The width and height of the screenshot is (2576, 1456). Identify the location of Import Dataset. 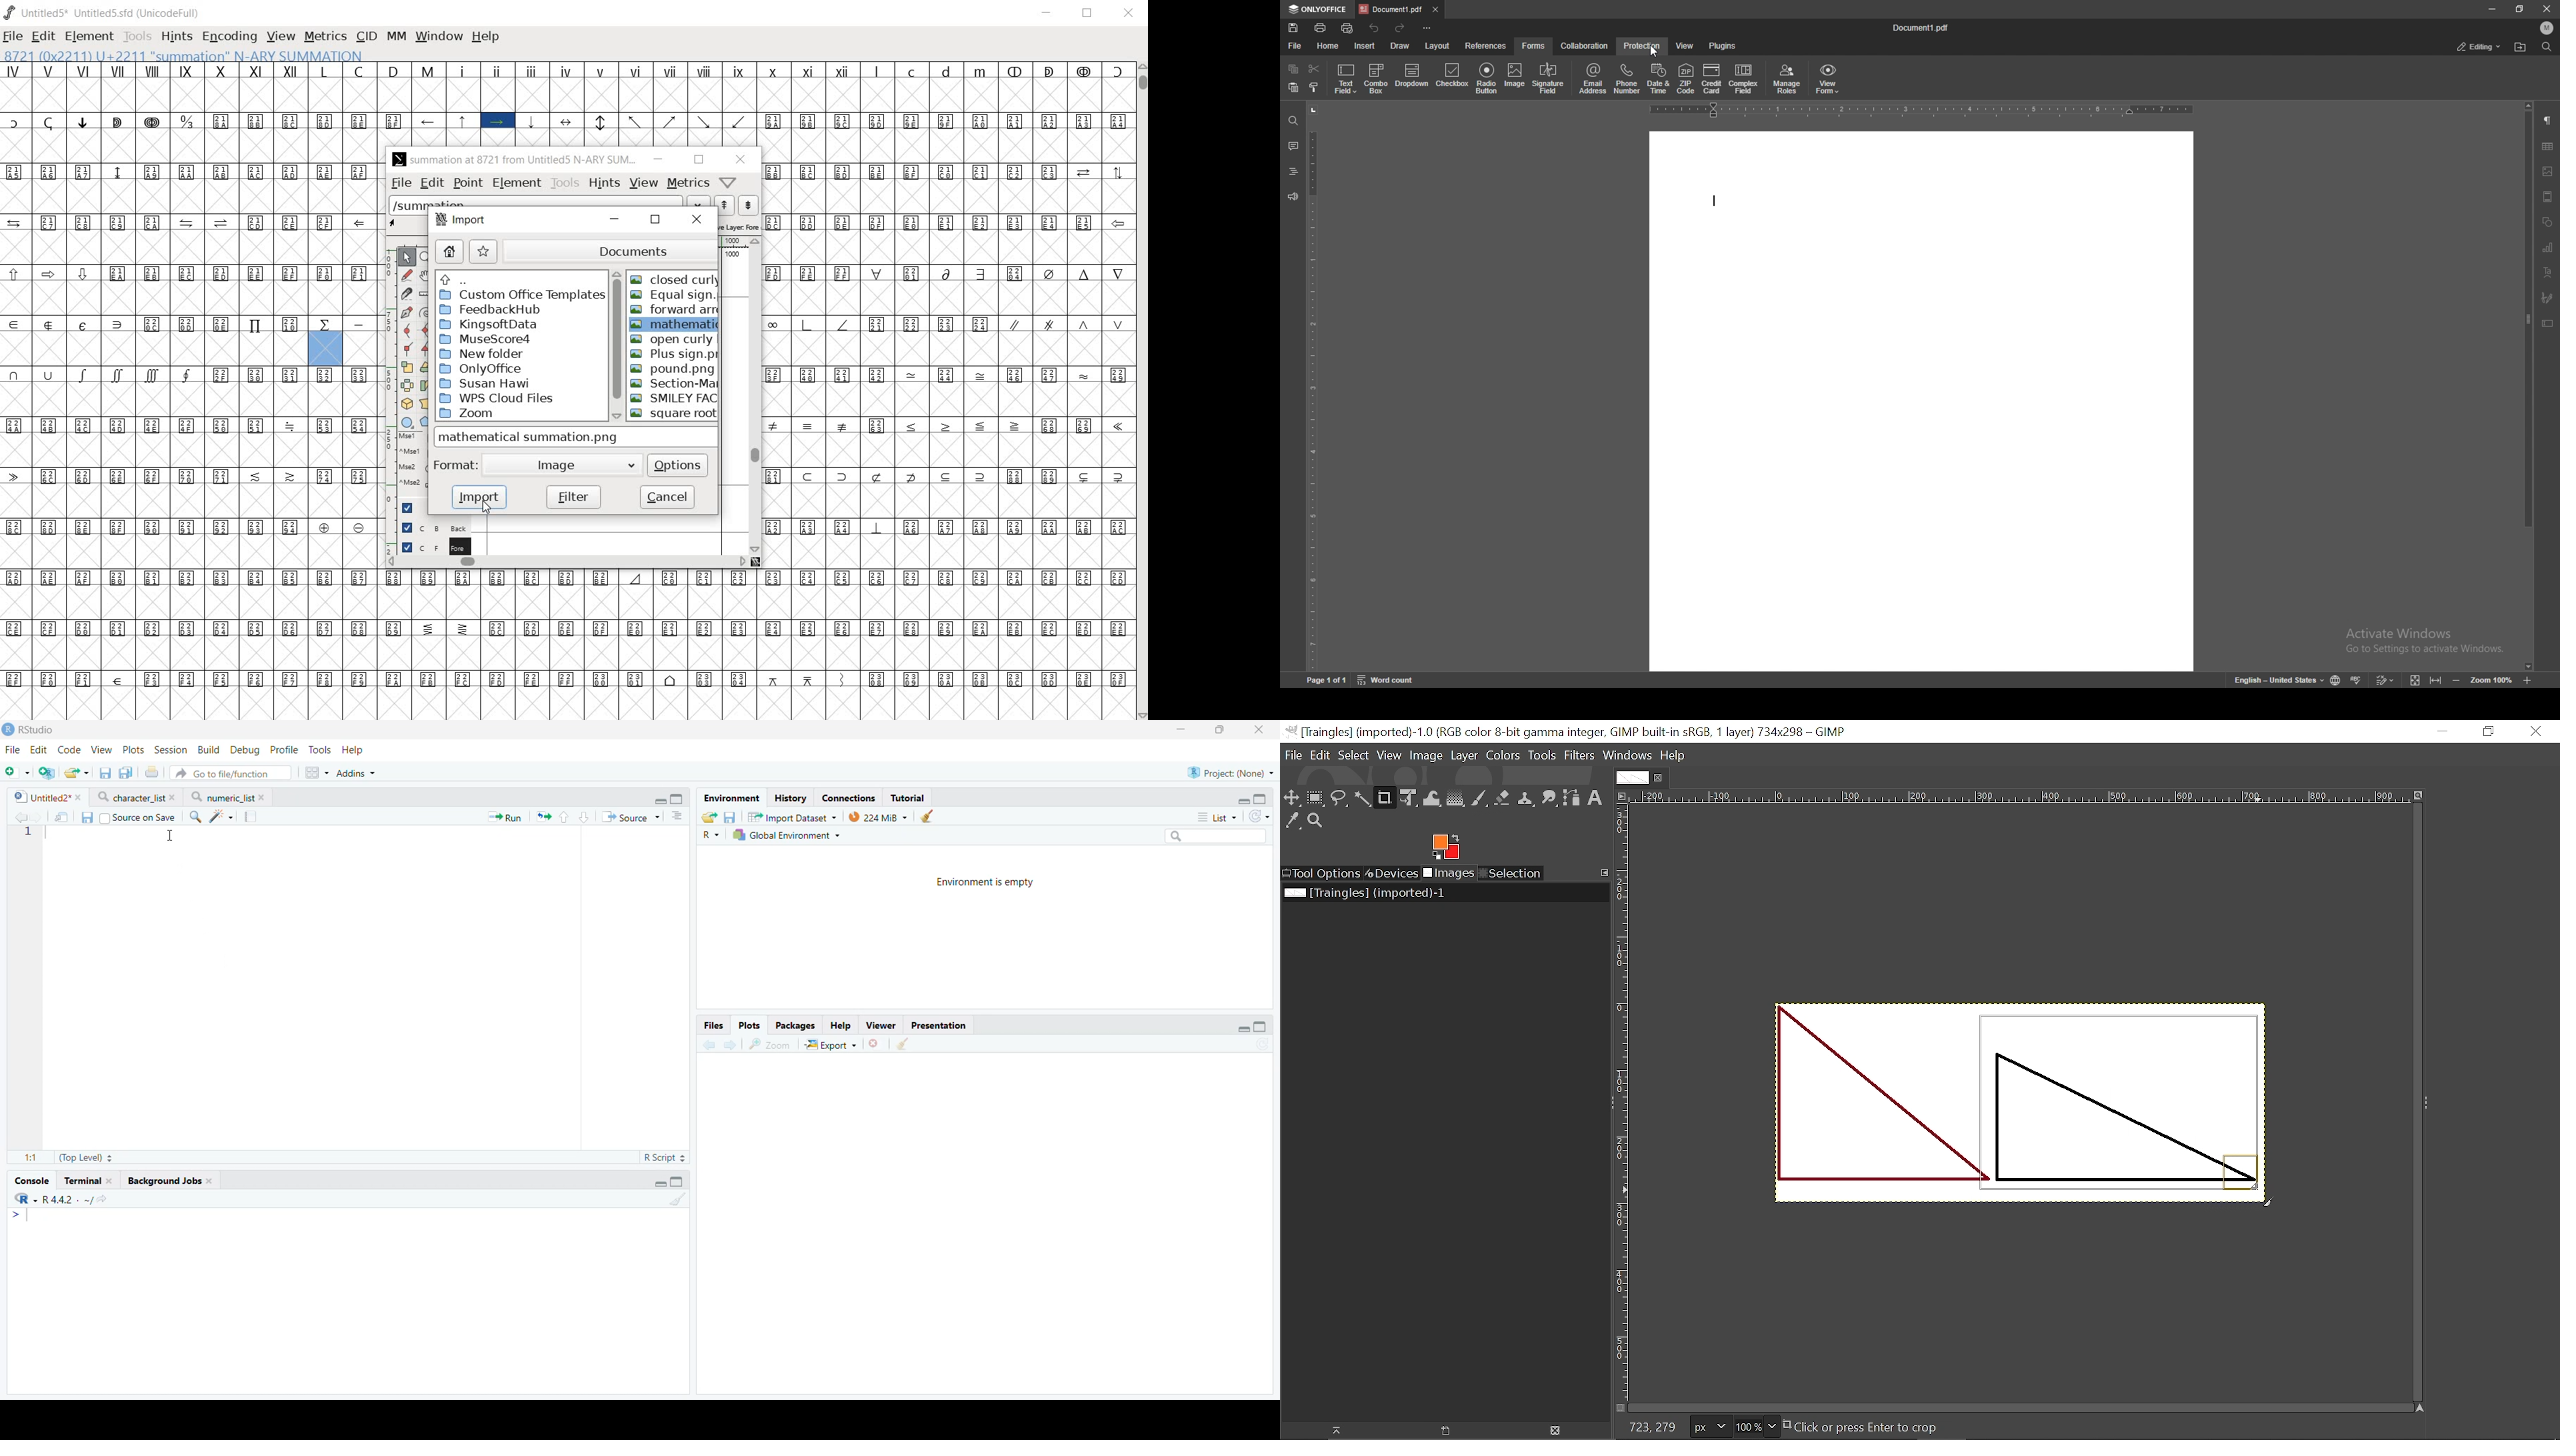
(793, 817).